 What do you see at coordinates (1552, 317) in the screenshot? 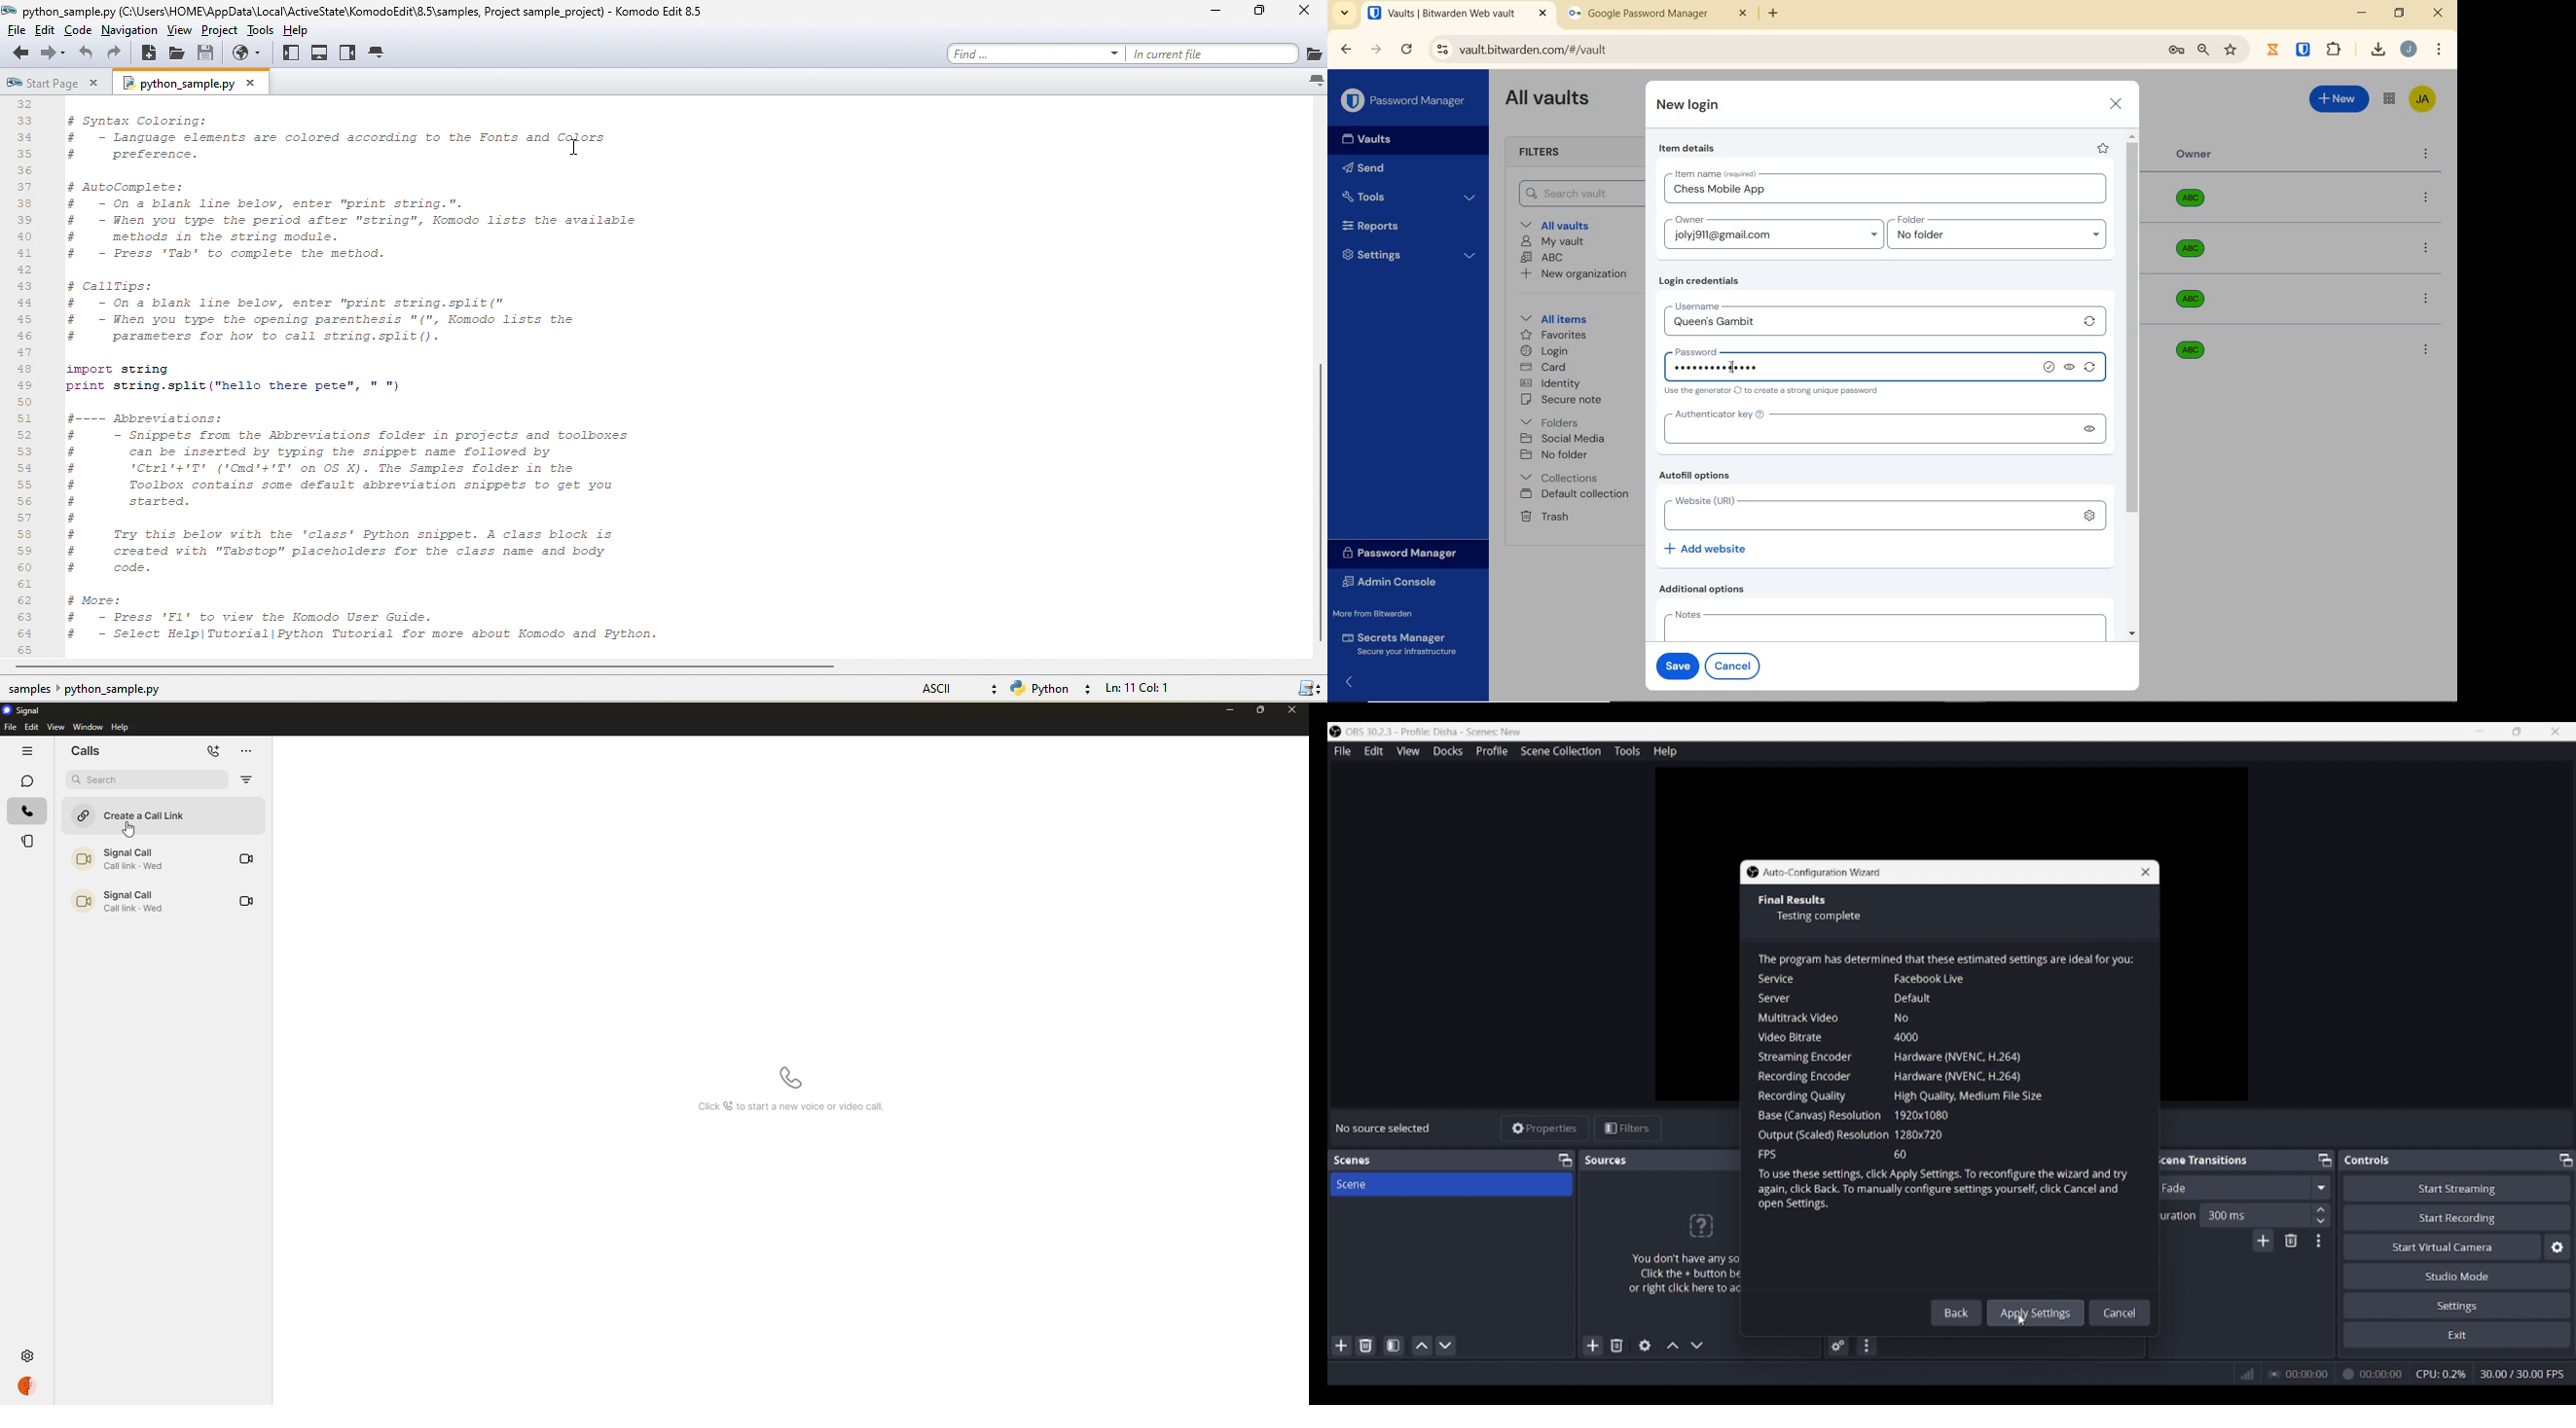
I see `All items` at bounding box center [1552, 317].